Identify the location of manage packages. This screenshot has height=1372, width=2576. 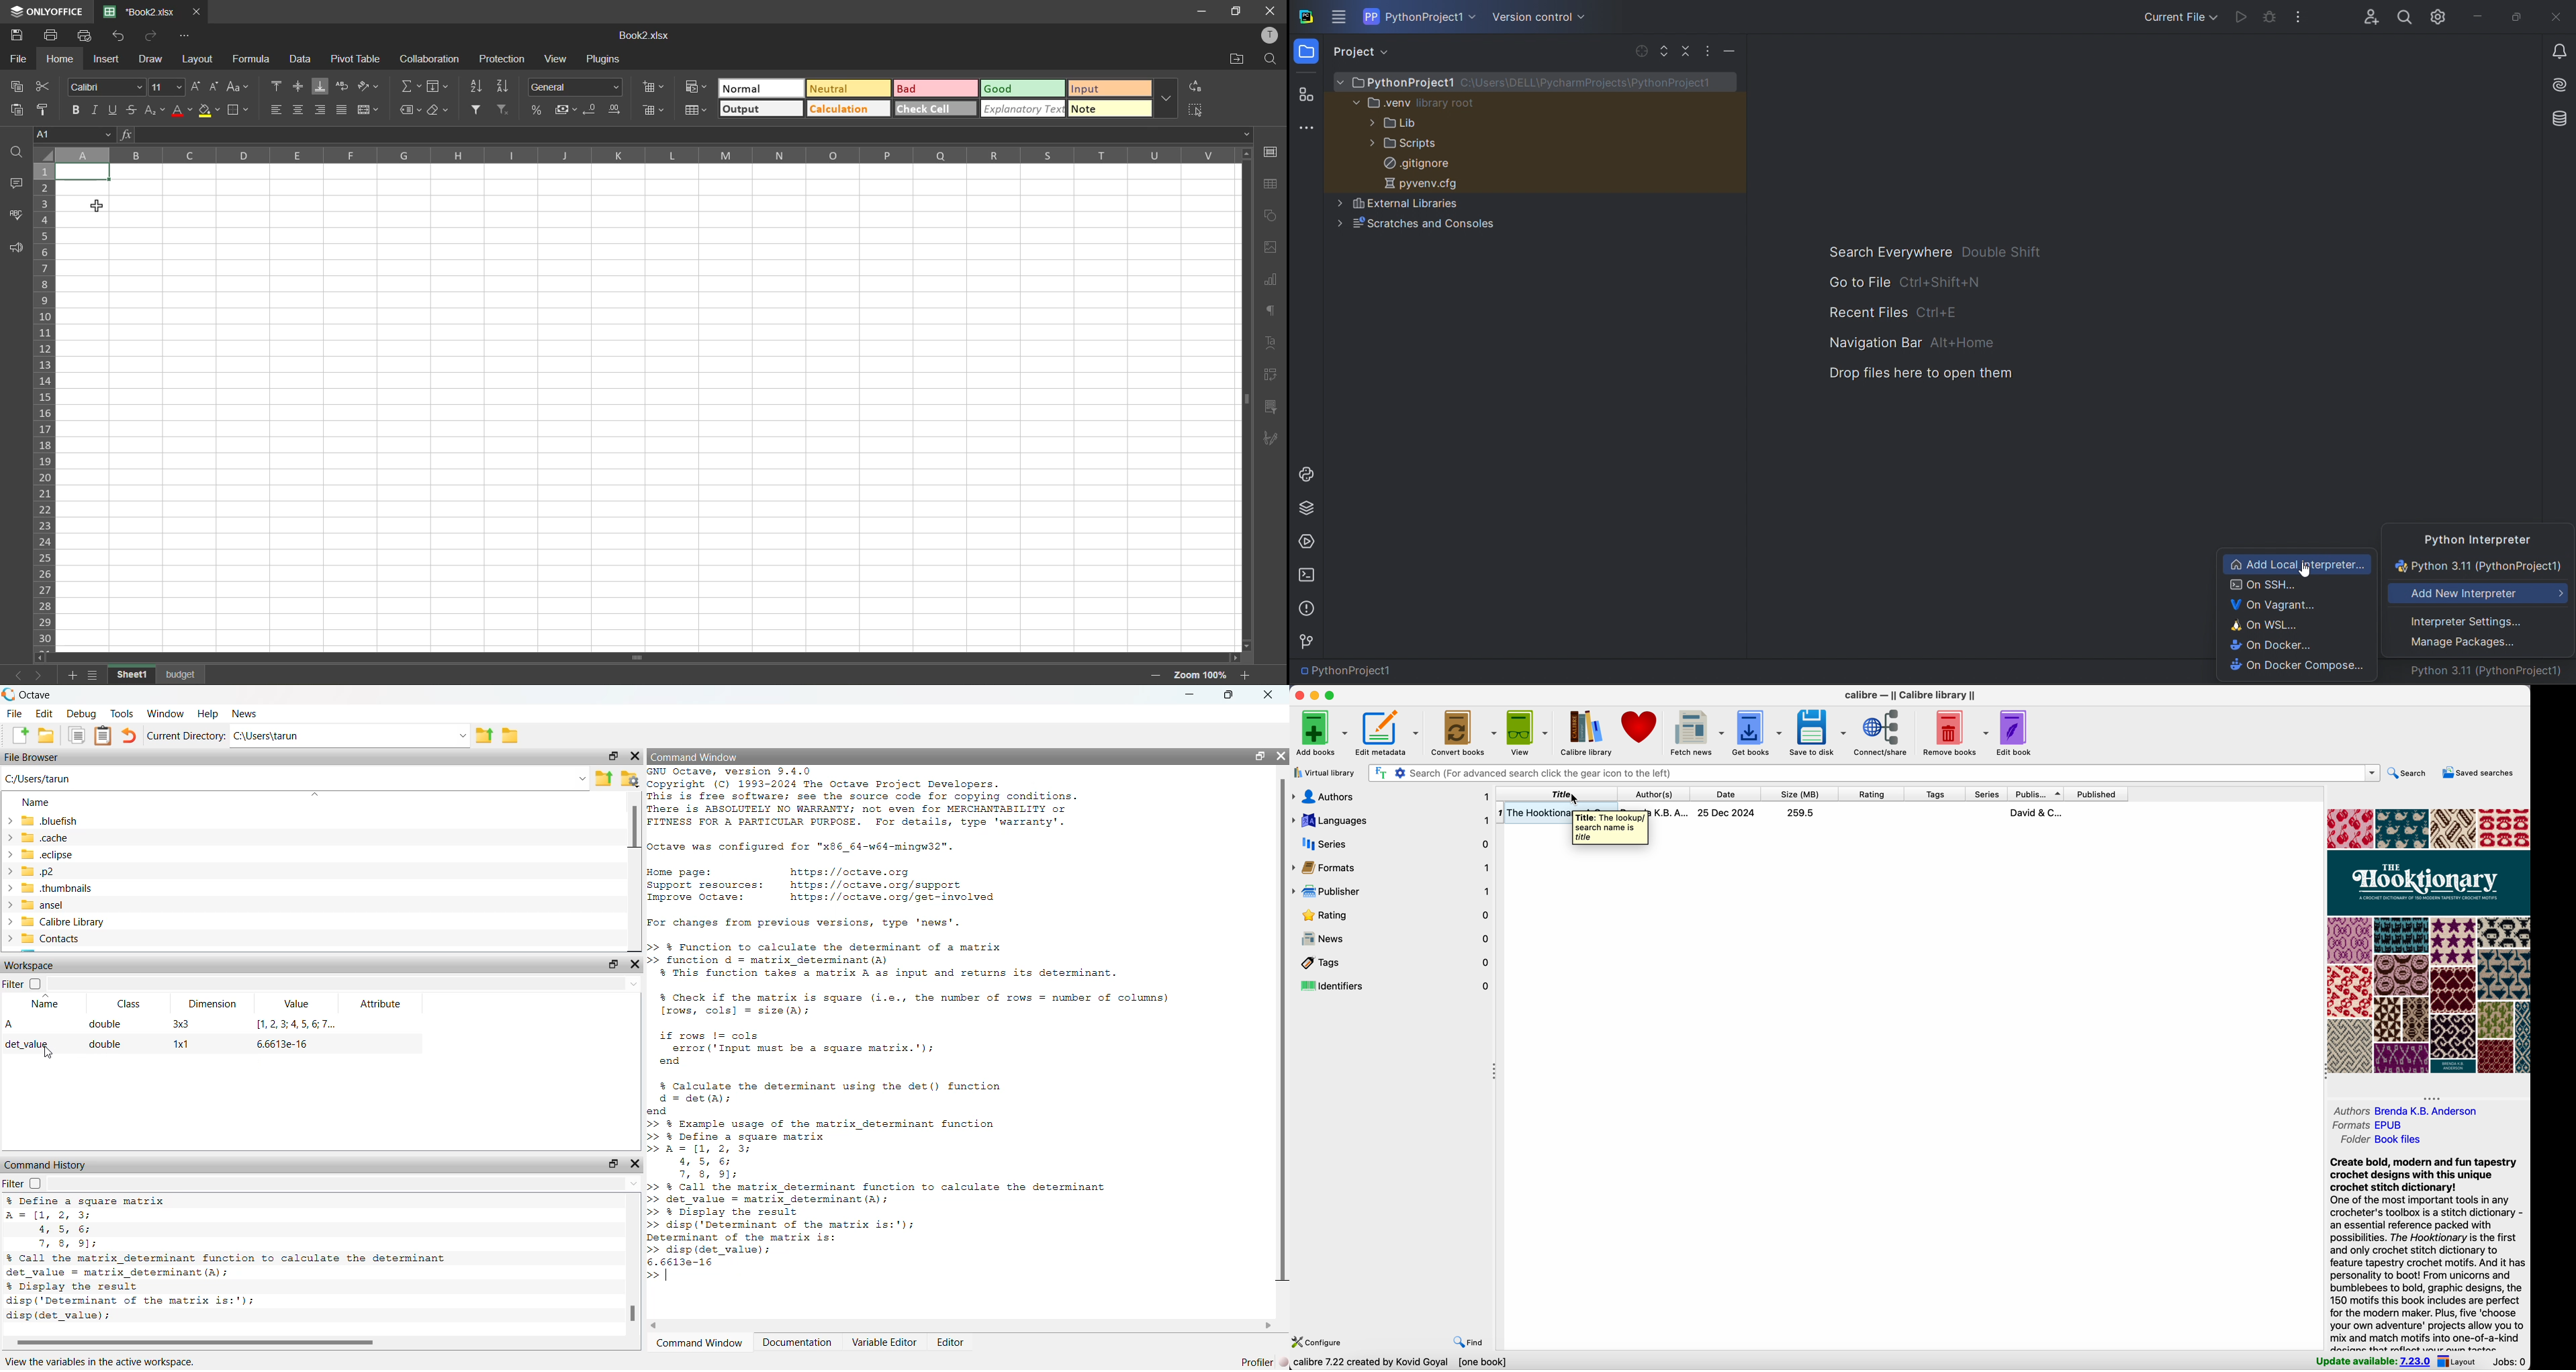
(2479, 645).